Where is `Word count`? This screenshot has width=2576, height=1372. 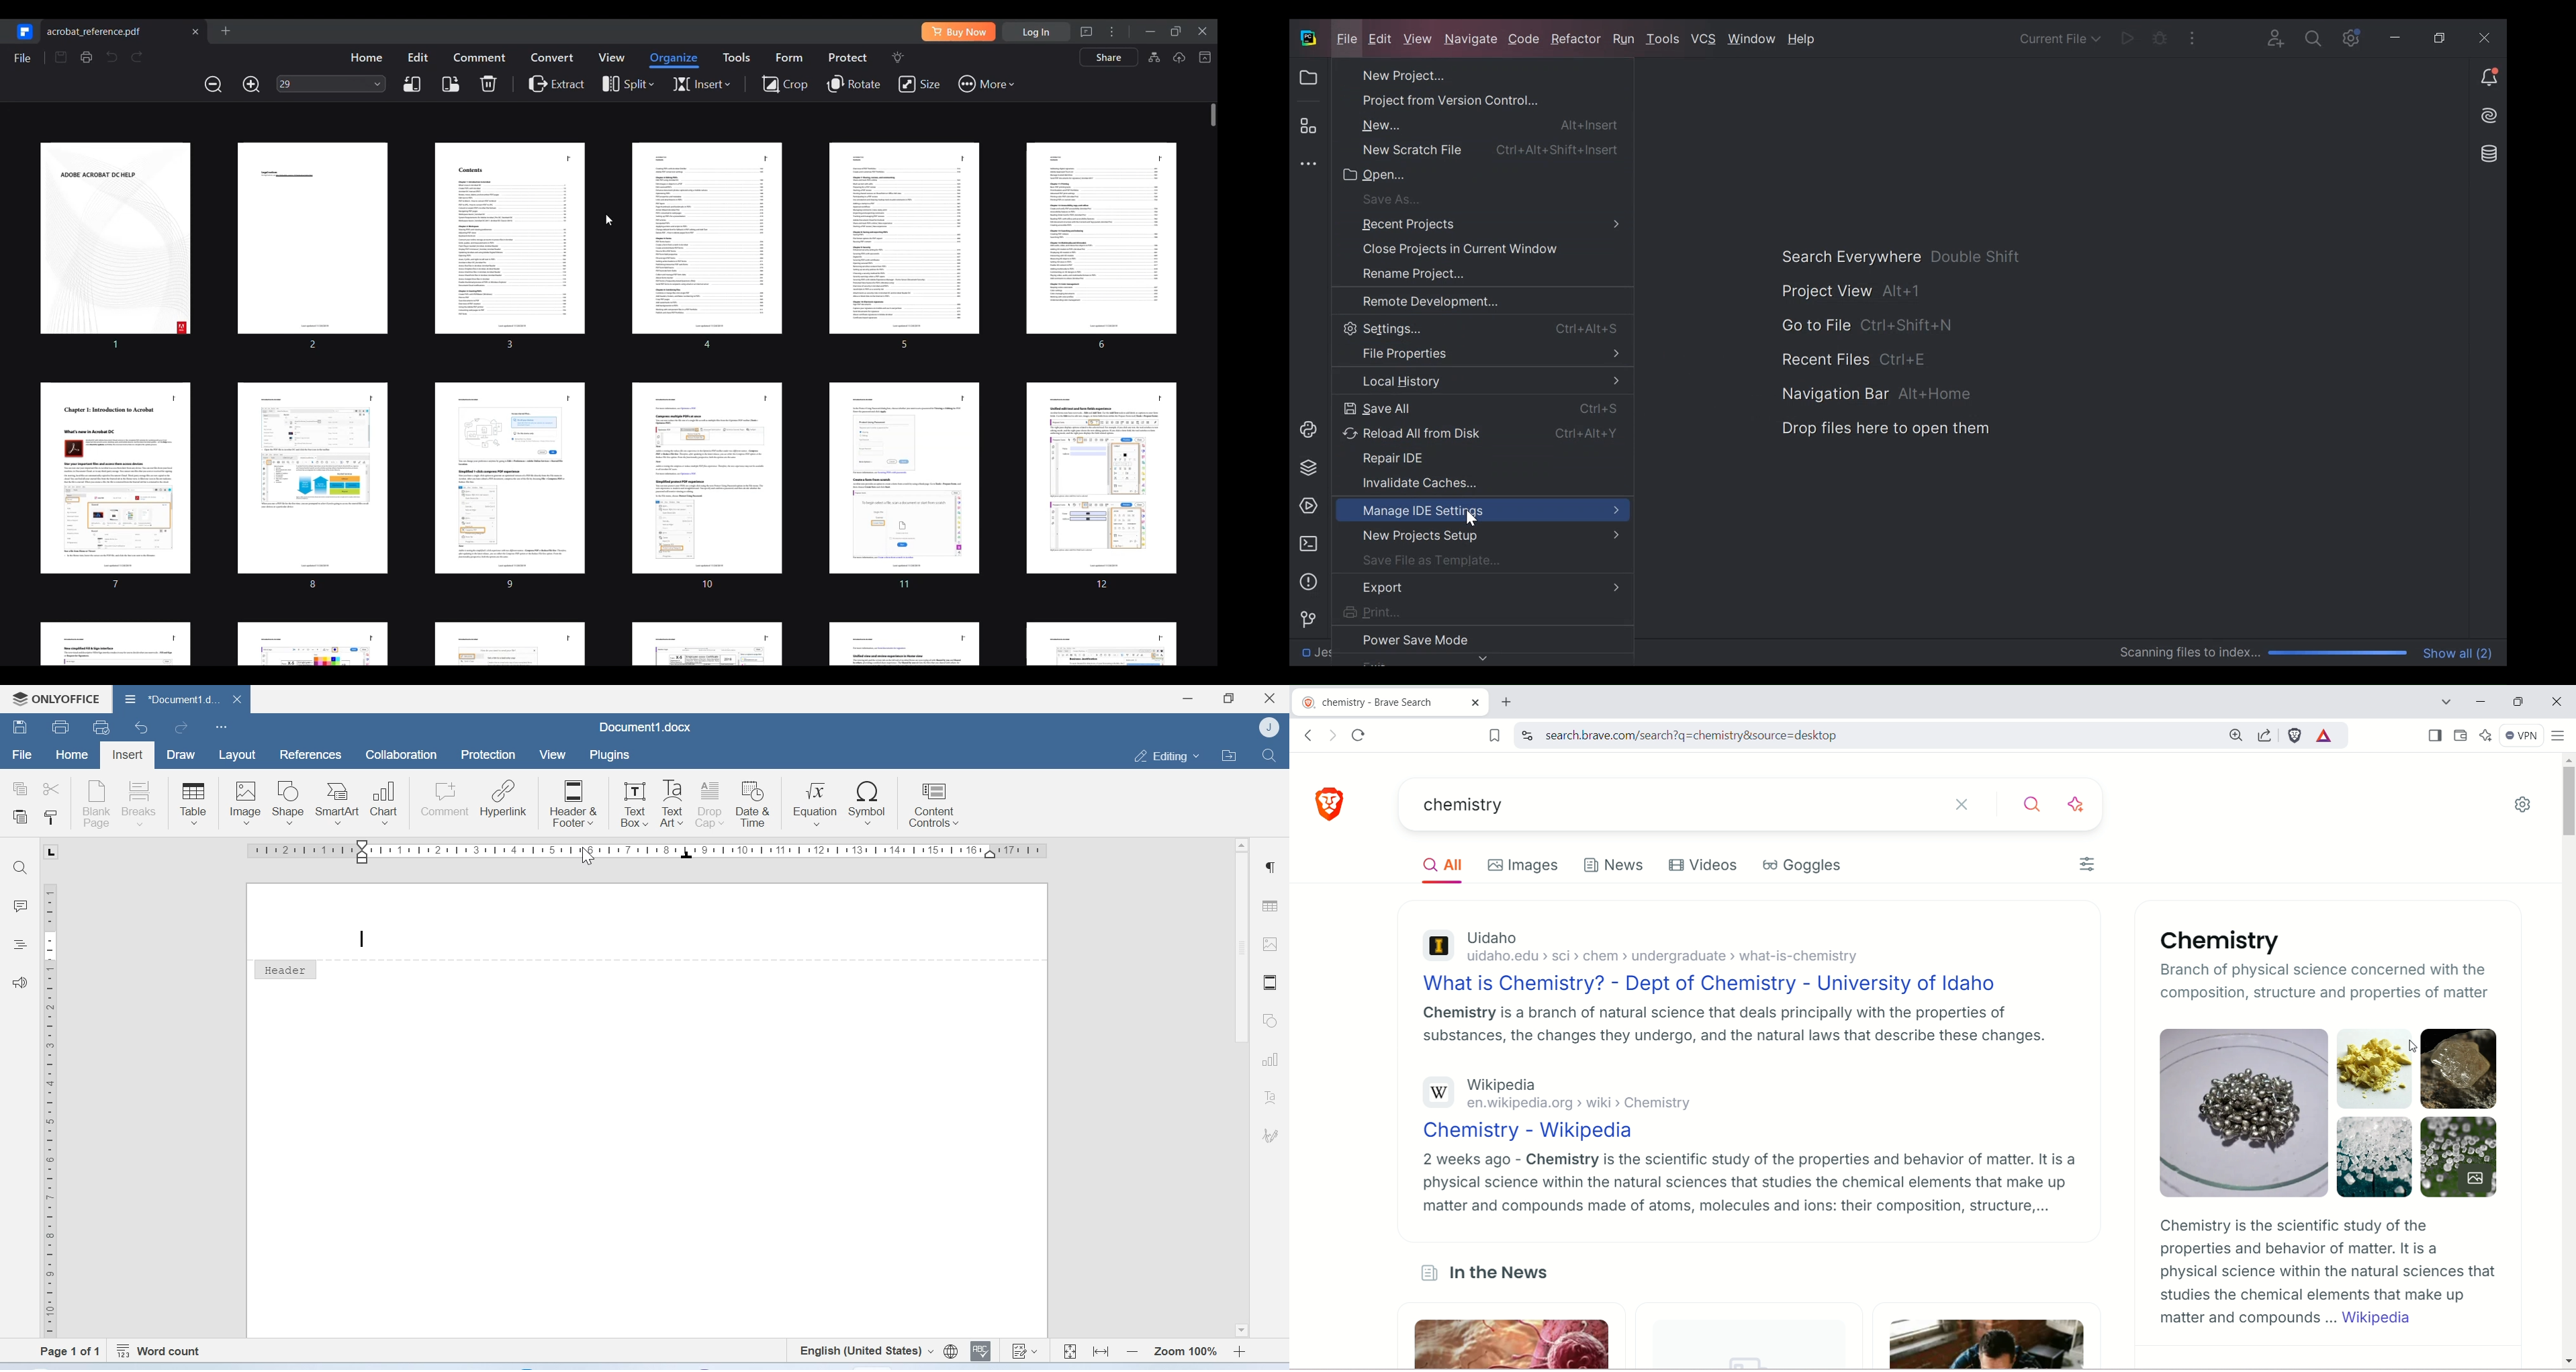
Word count is located at coordinates (162, 1349).